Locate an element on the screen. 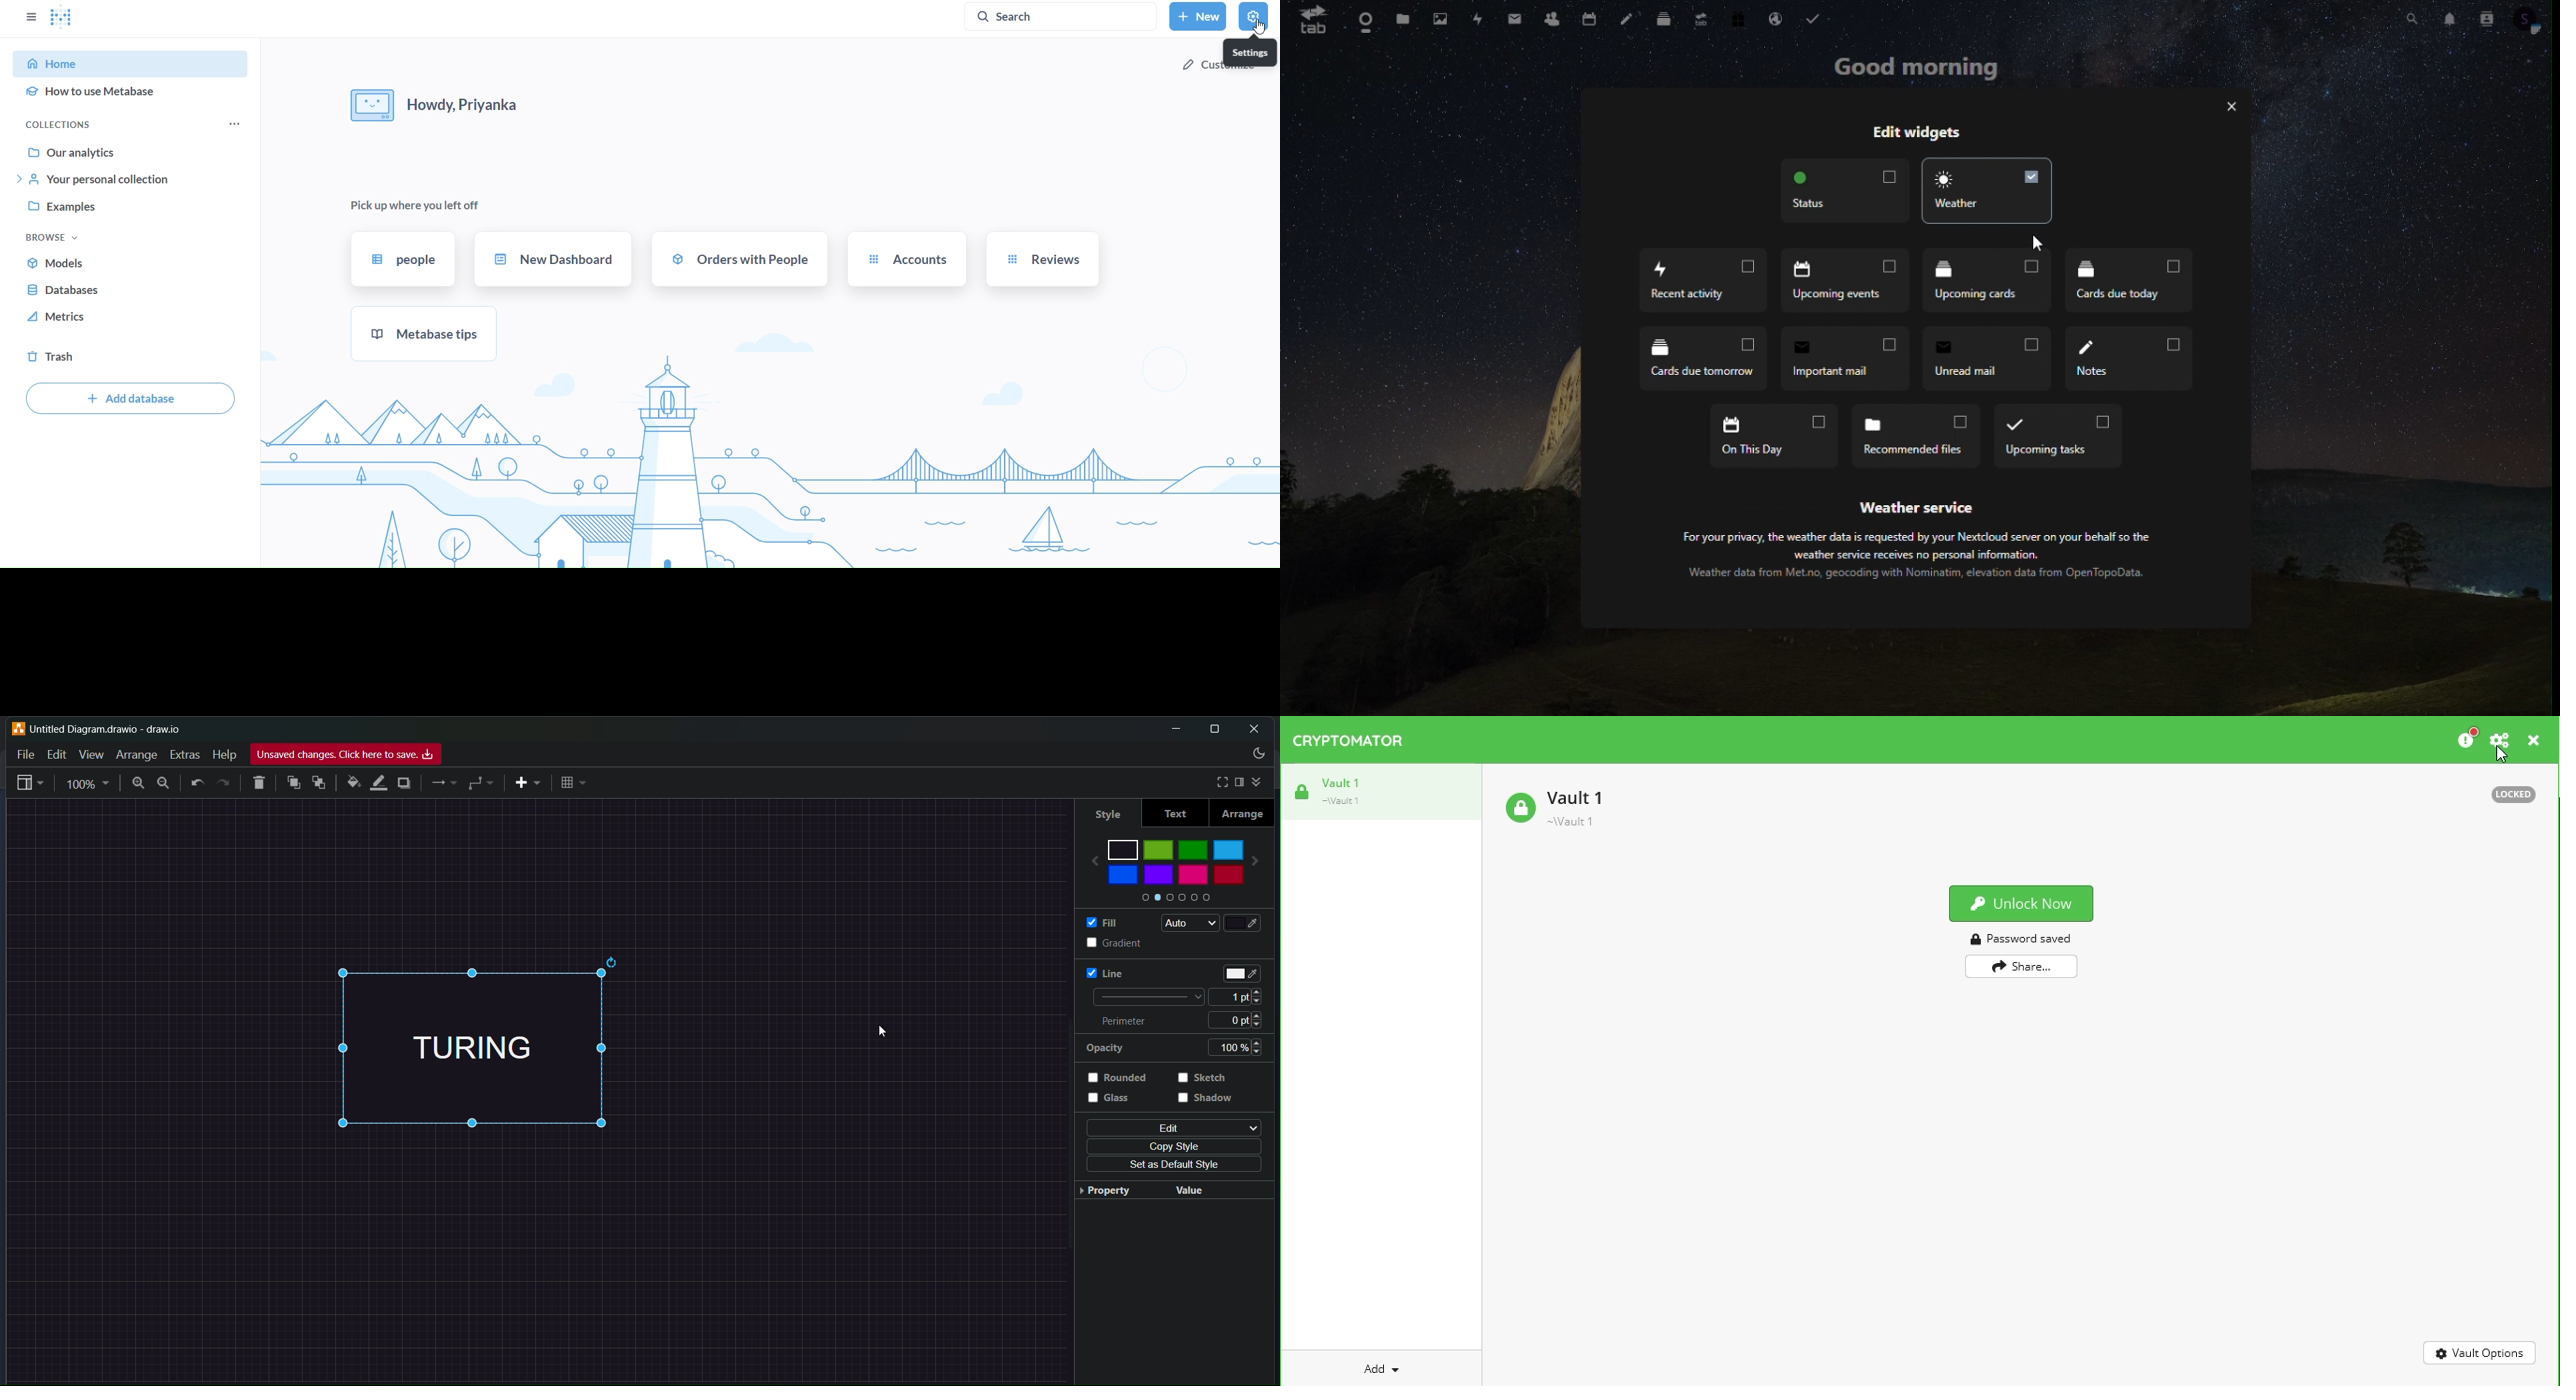 This screenshot has width=2576, height=1400. auto is located at coordinates (1186, 923).